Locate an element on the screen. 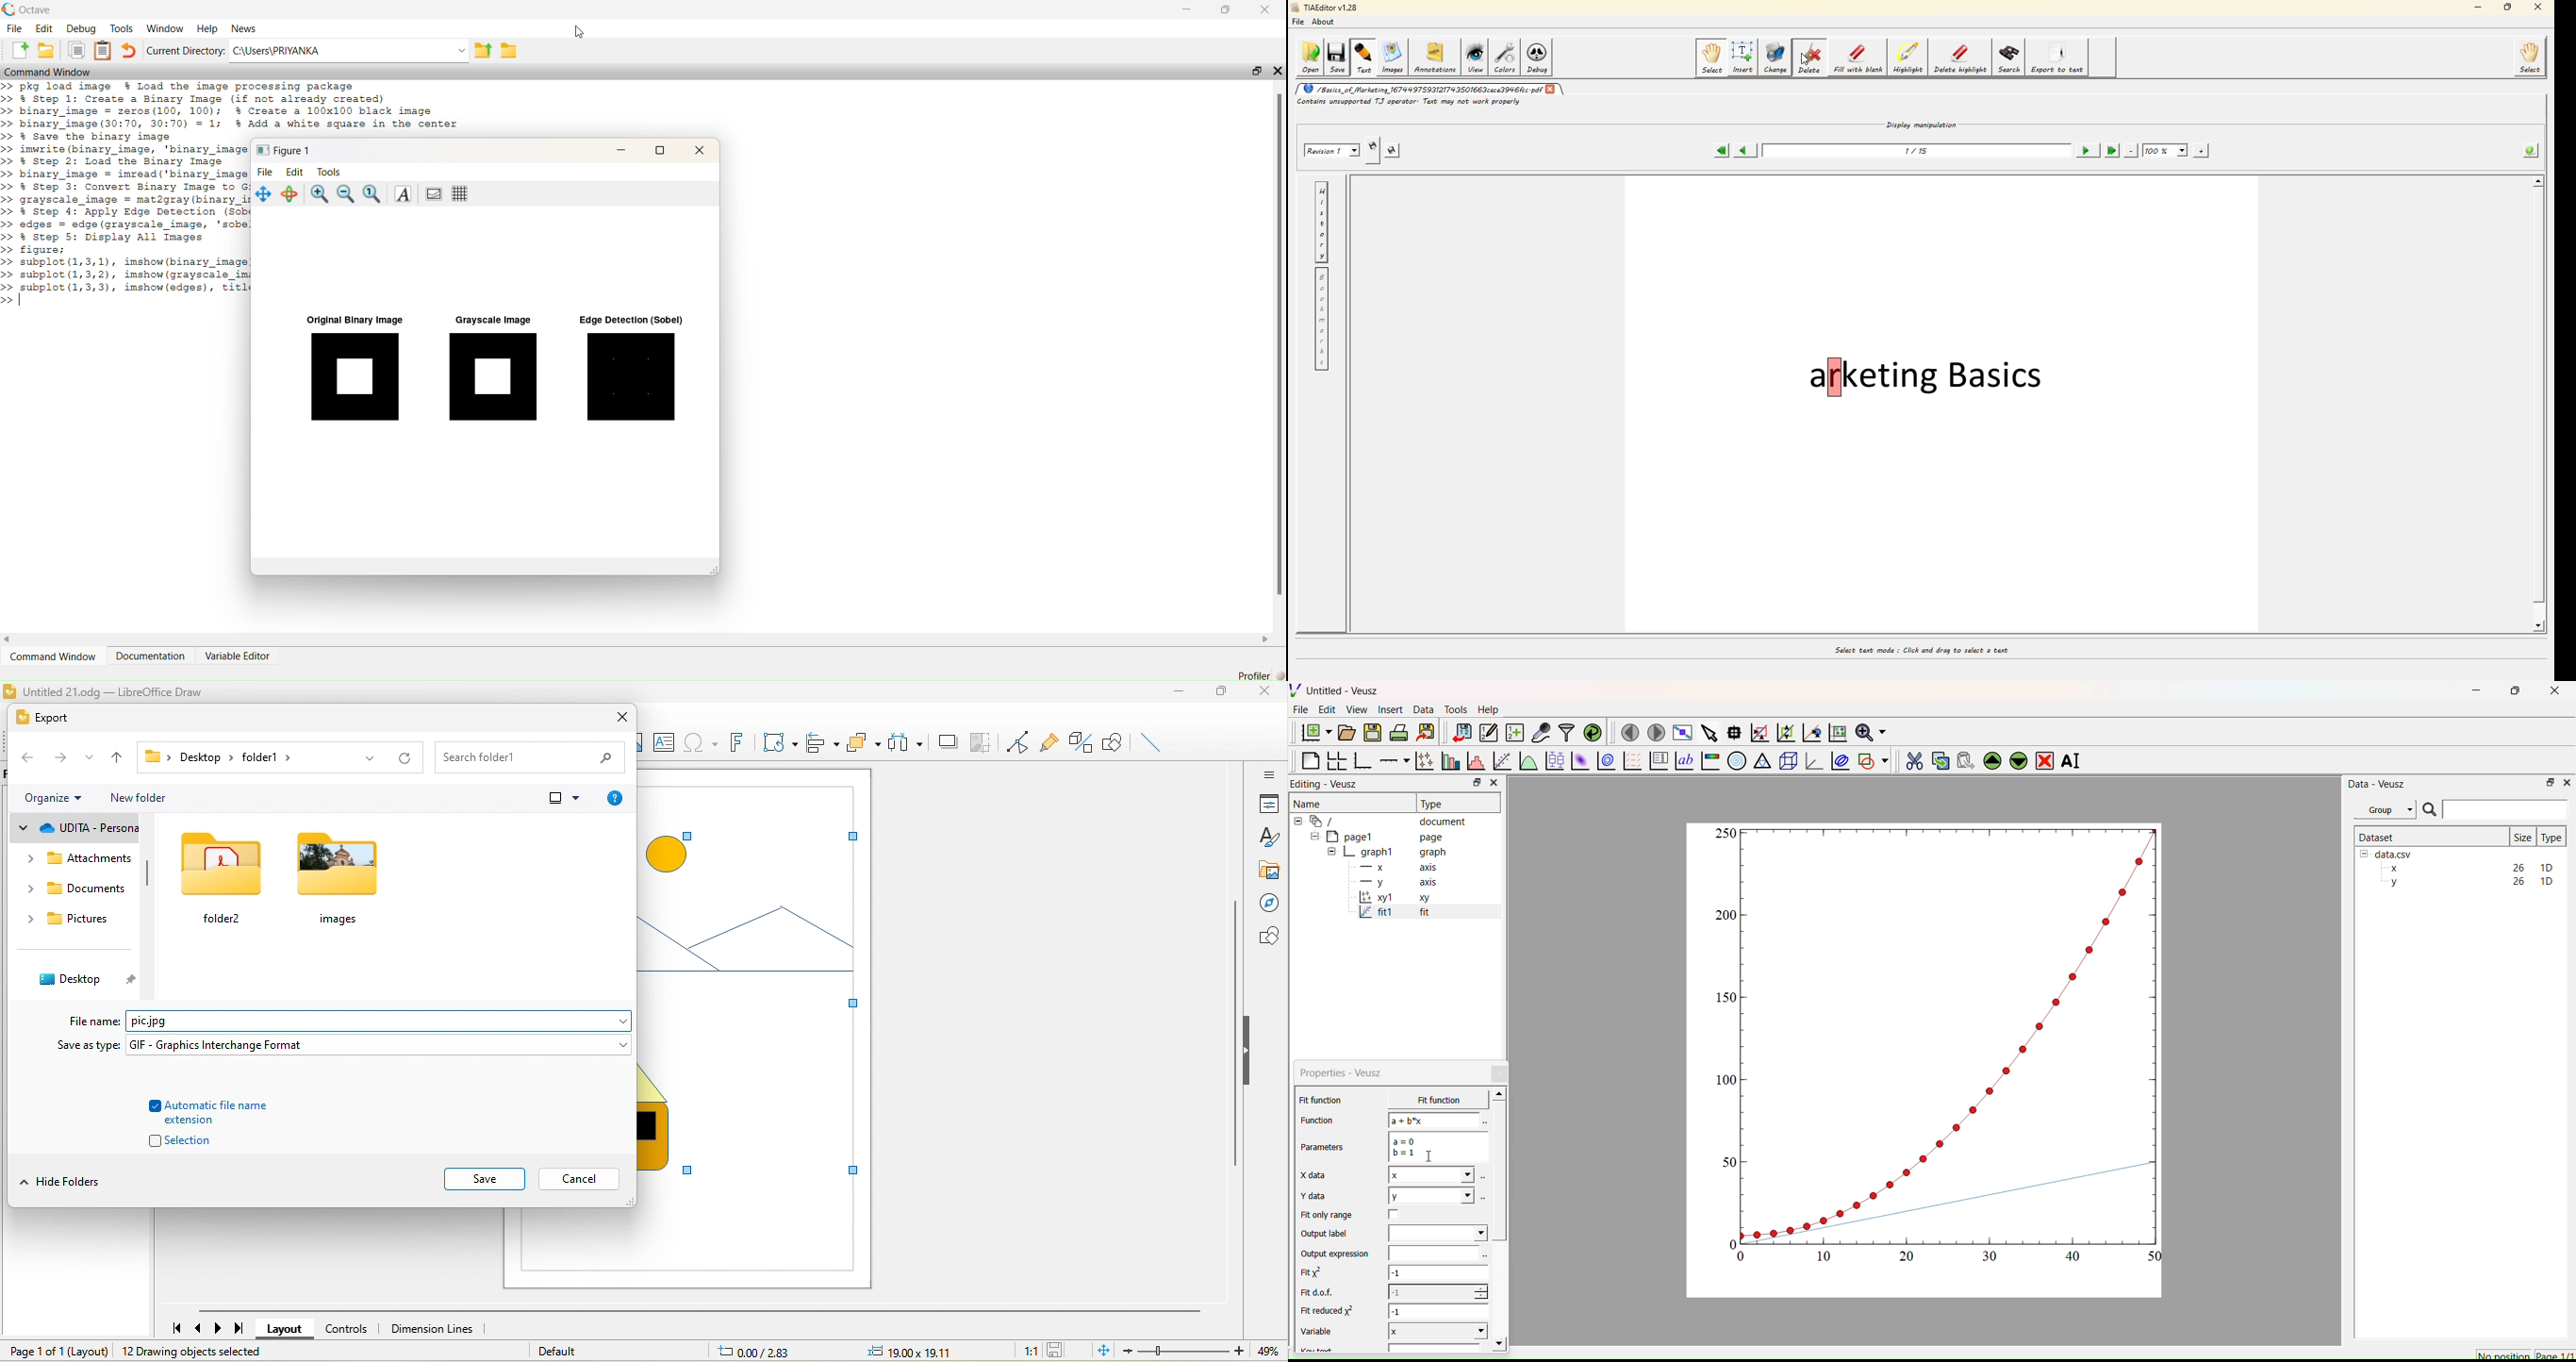 The image size is (2576, 1372). horizontal scroll bar is located at coordinates (698, 1311).